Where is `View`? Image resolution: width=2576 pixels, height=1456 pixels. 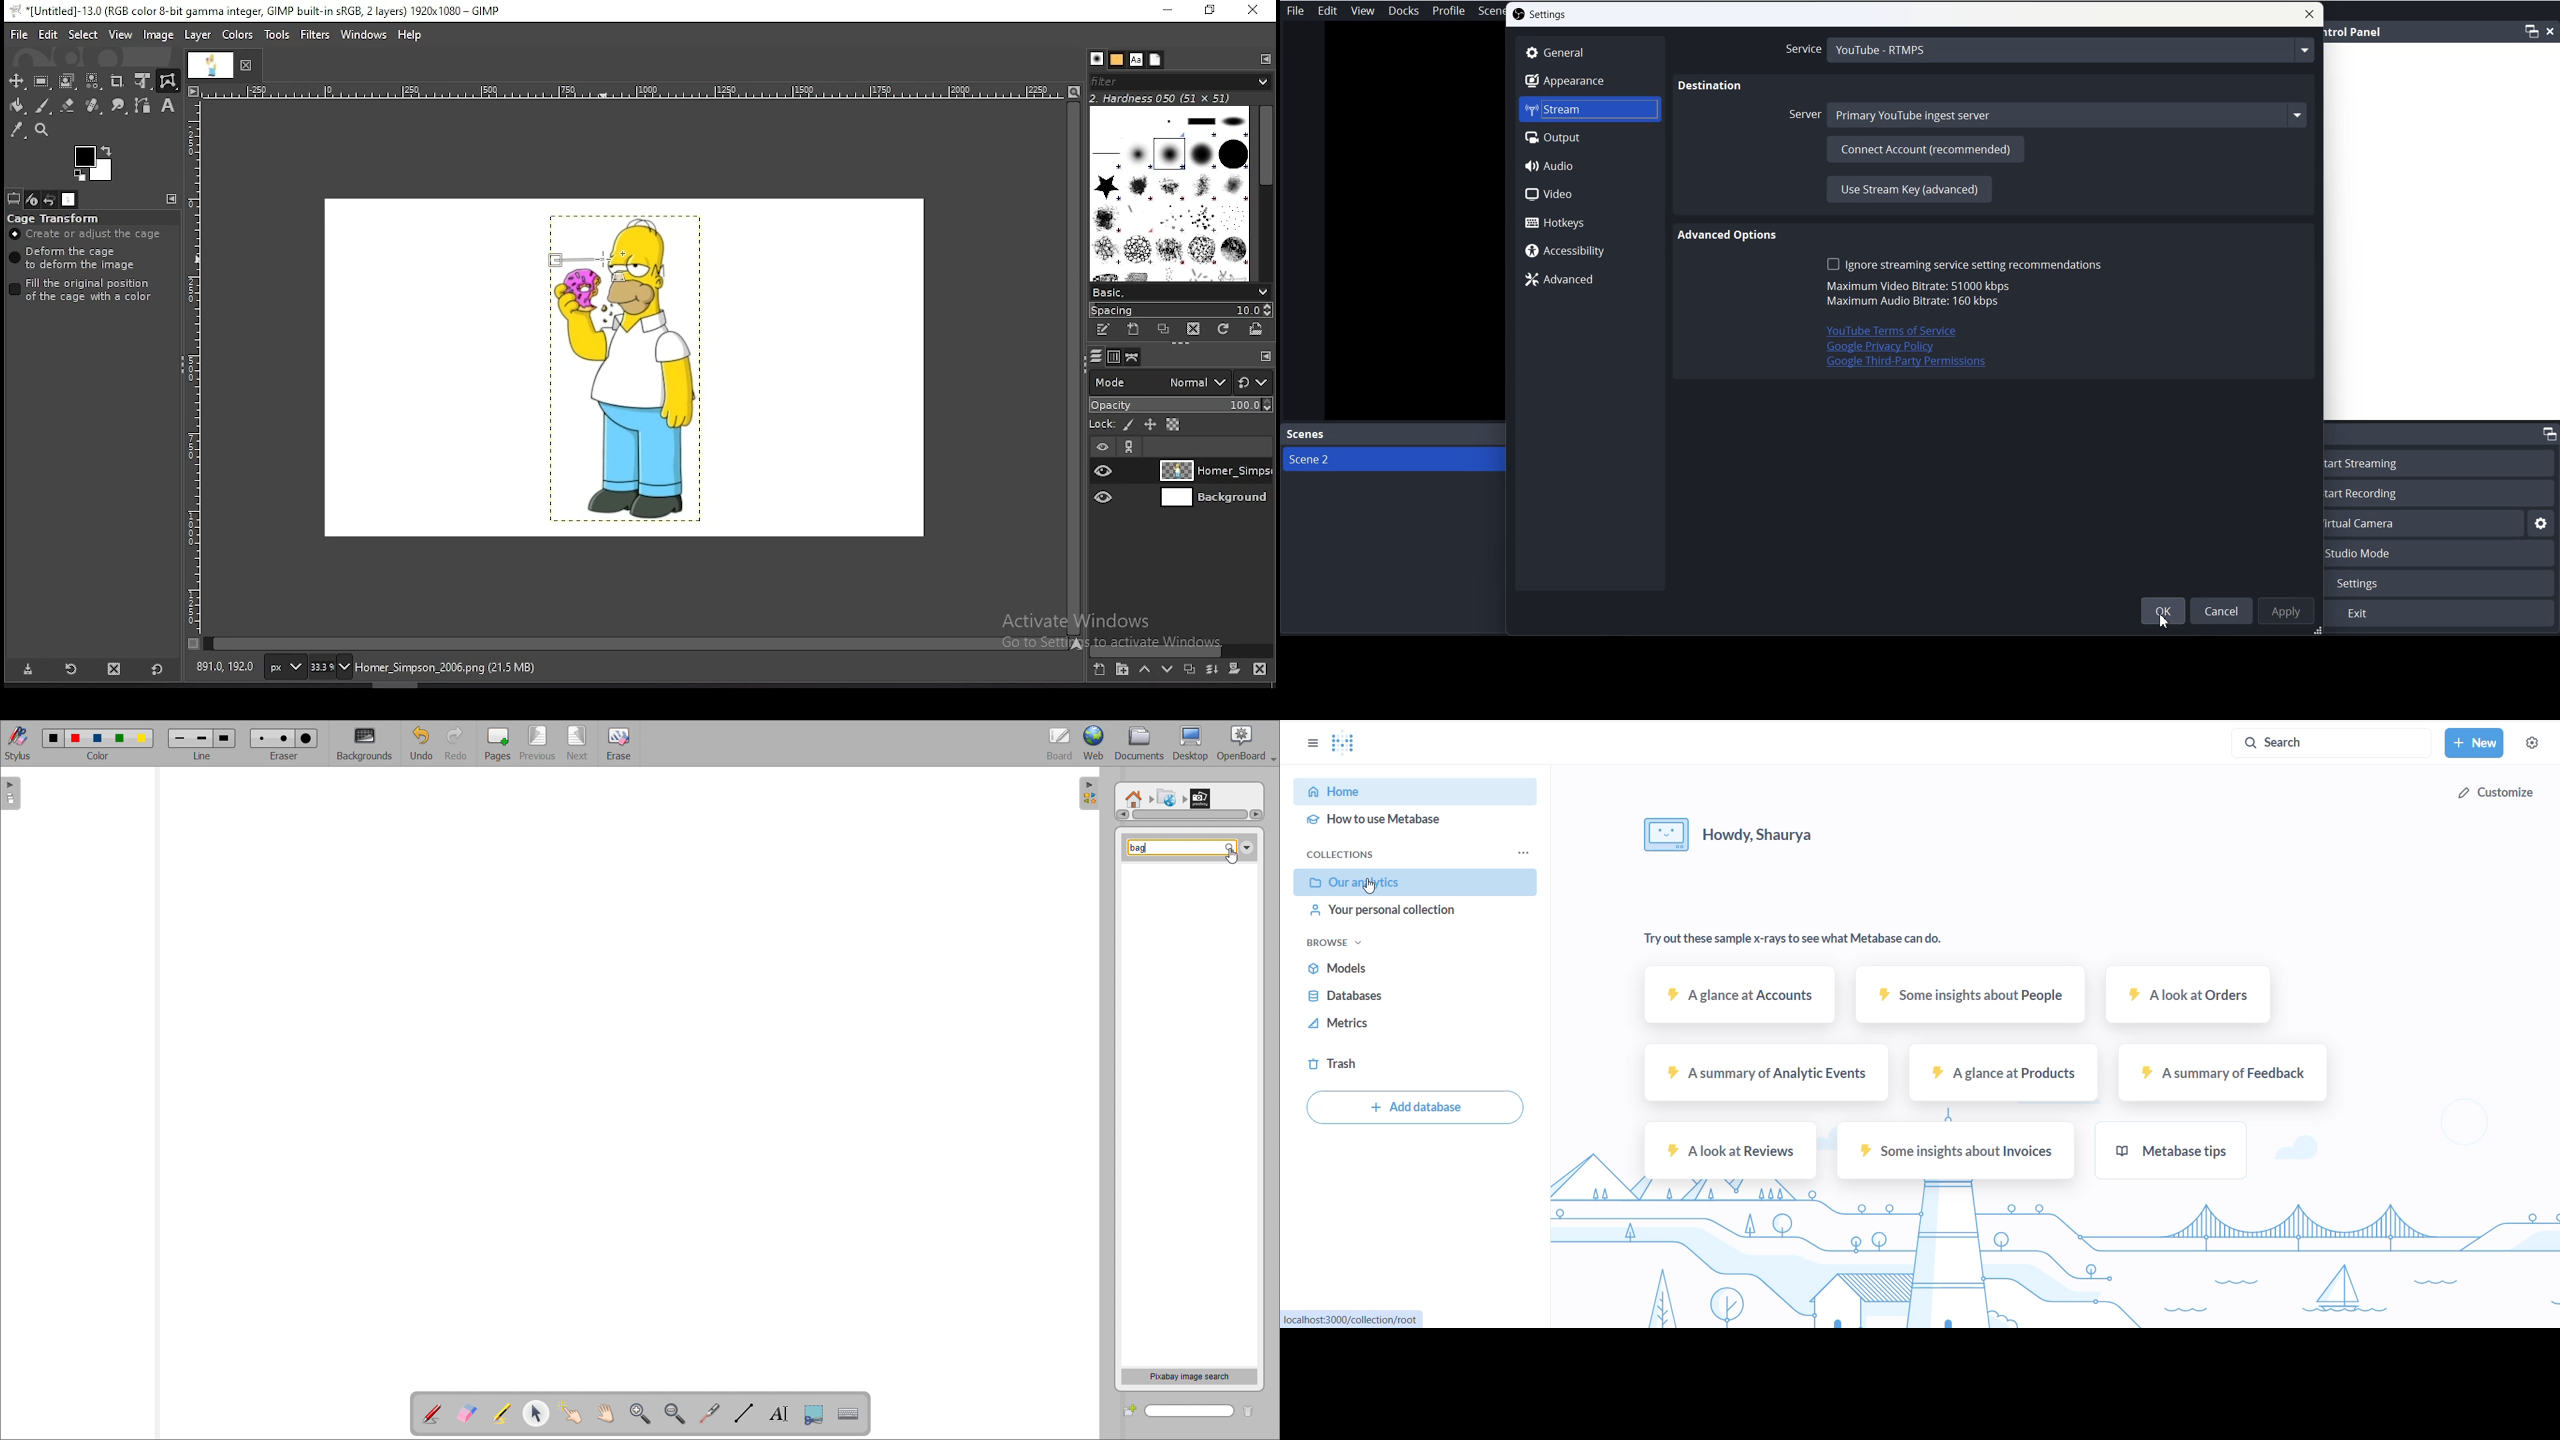
View is located at coordinates (1363, 11).